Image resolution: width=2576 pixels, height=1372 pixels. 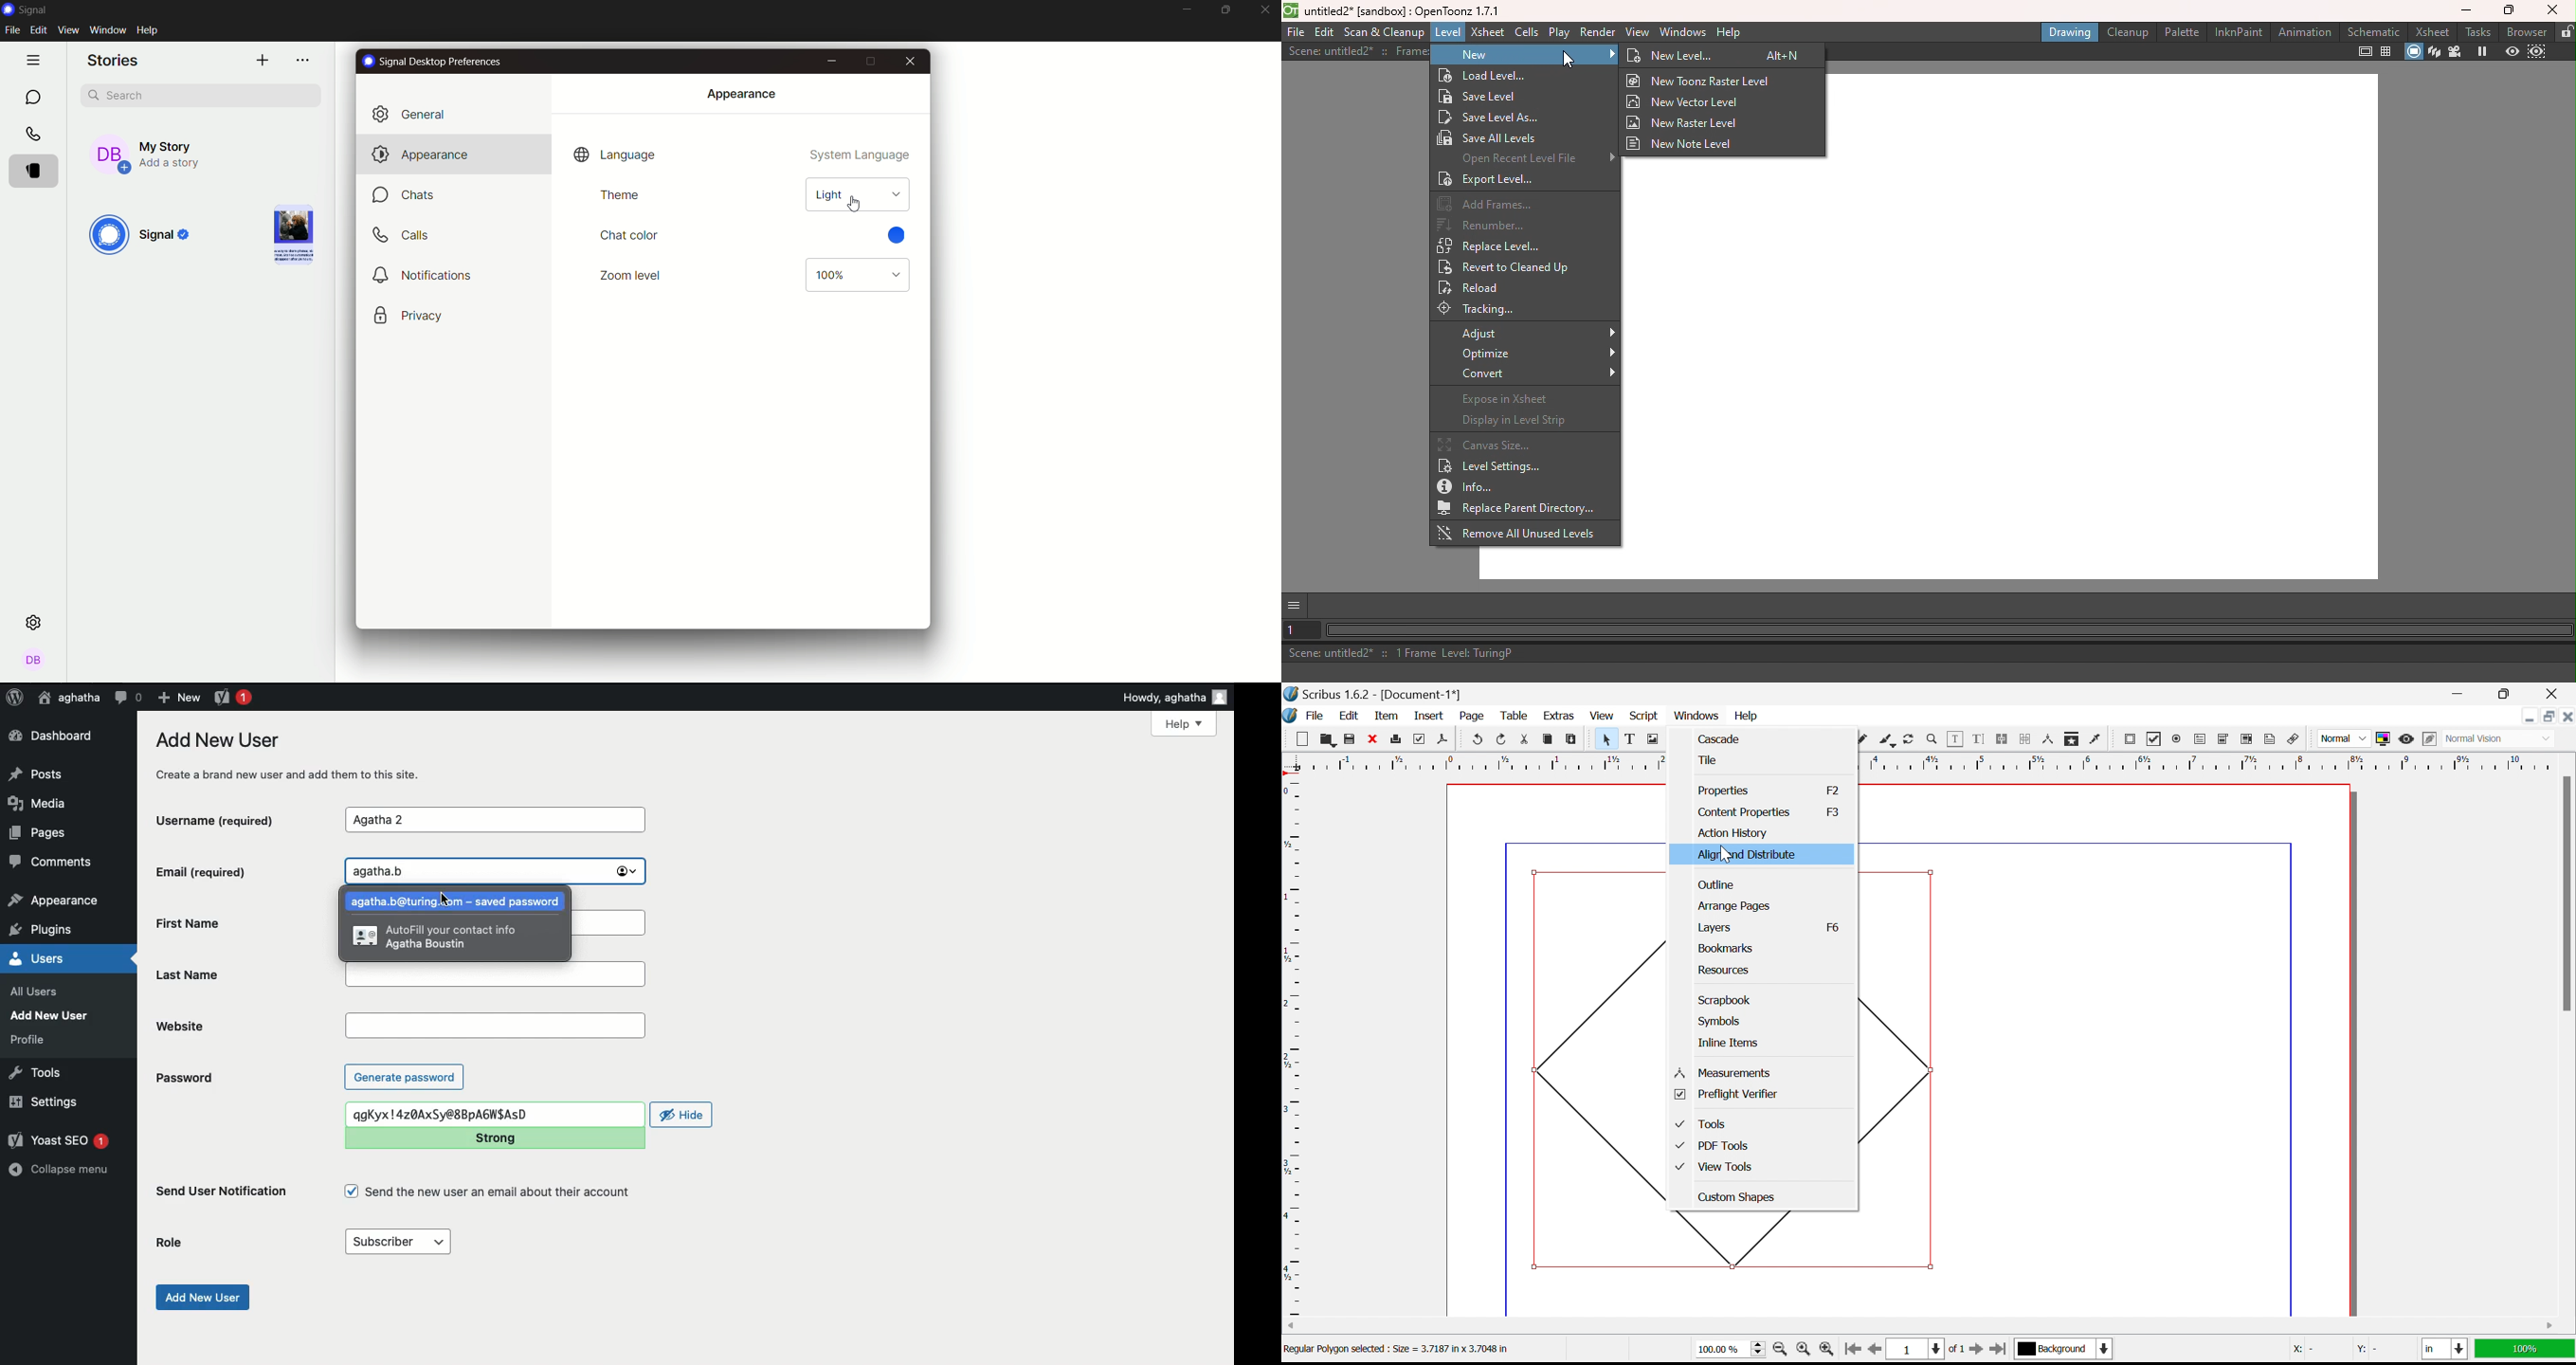 What do you see at coordinates (1709, 760) in the screenshot?
I see `Tile` at bounding box center [1709, 760].